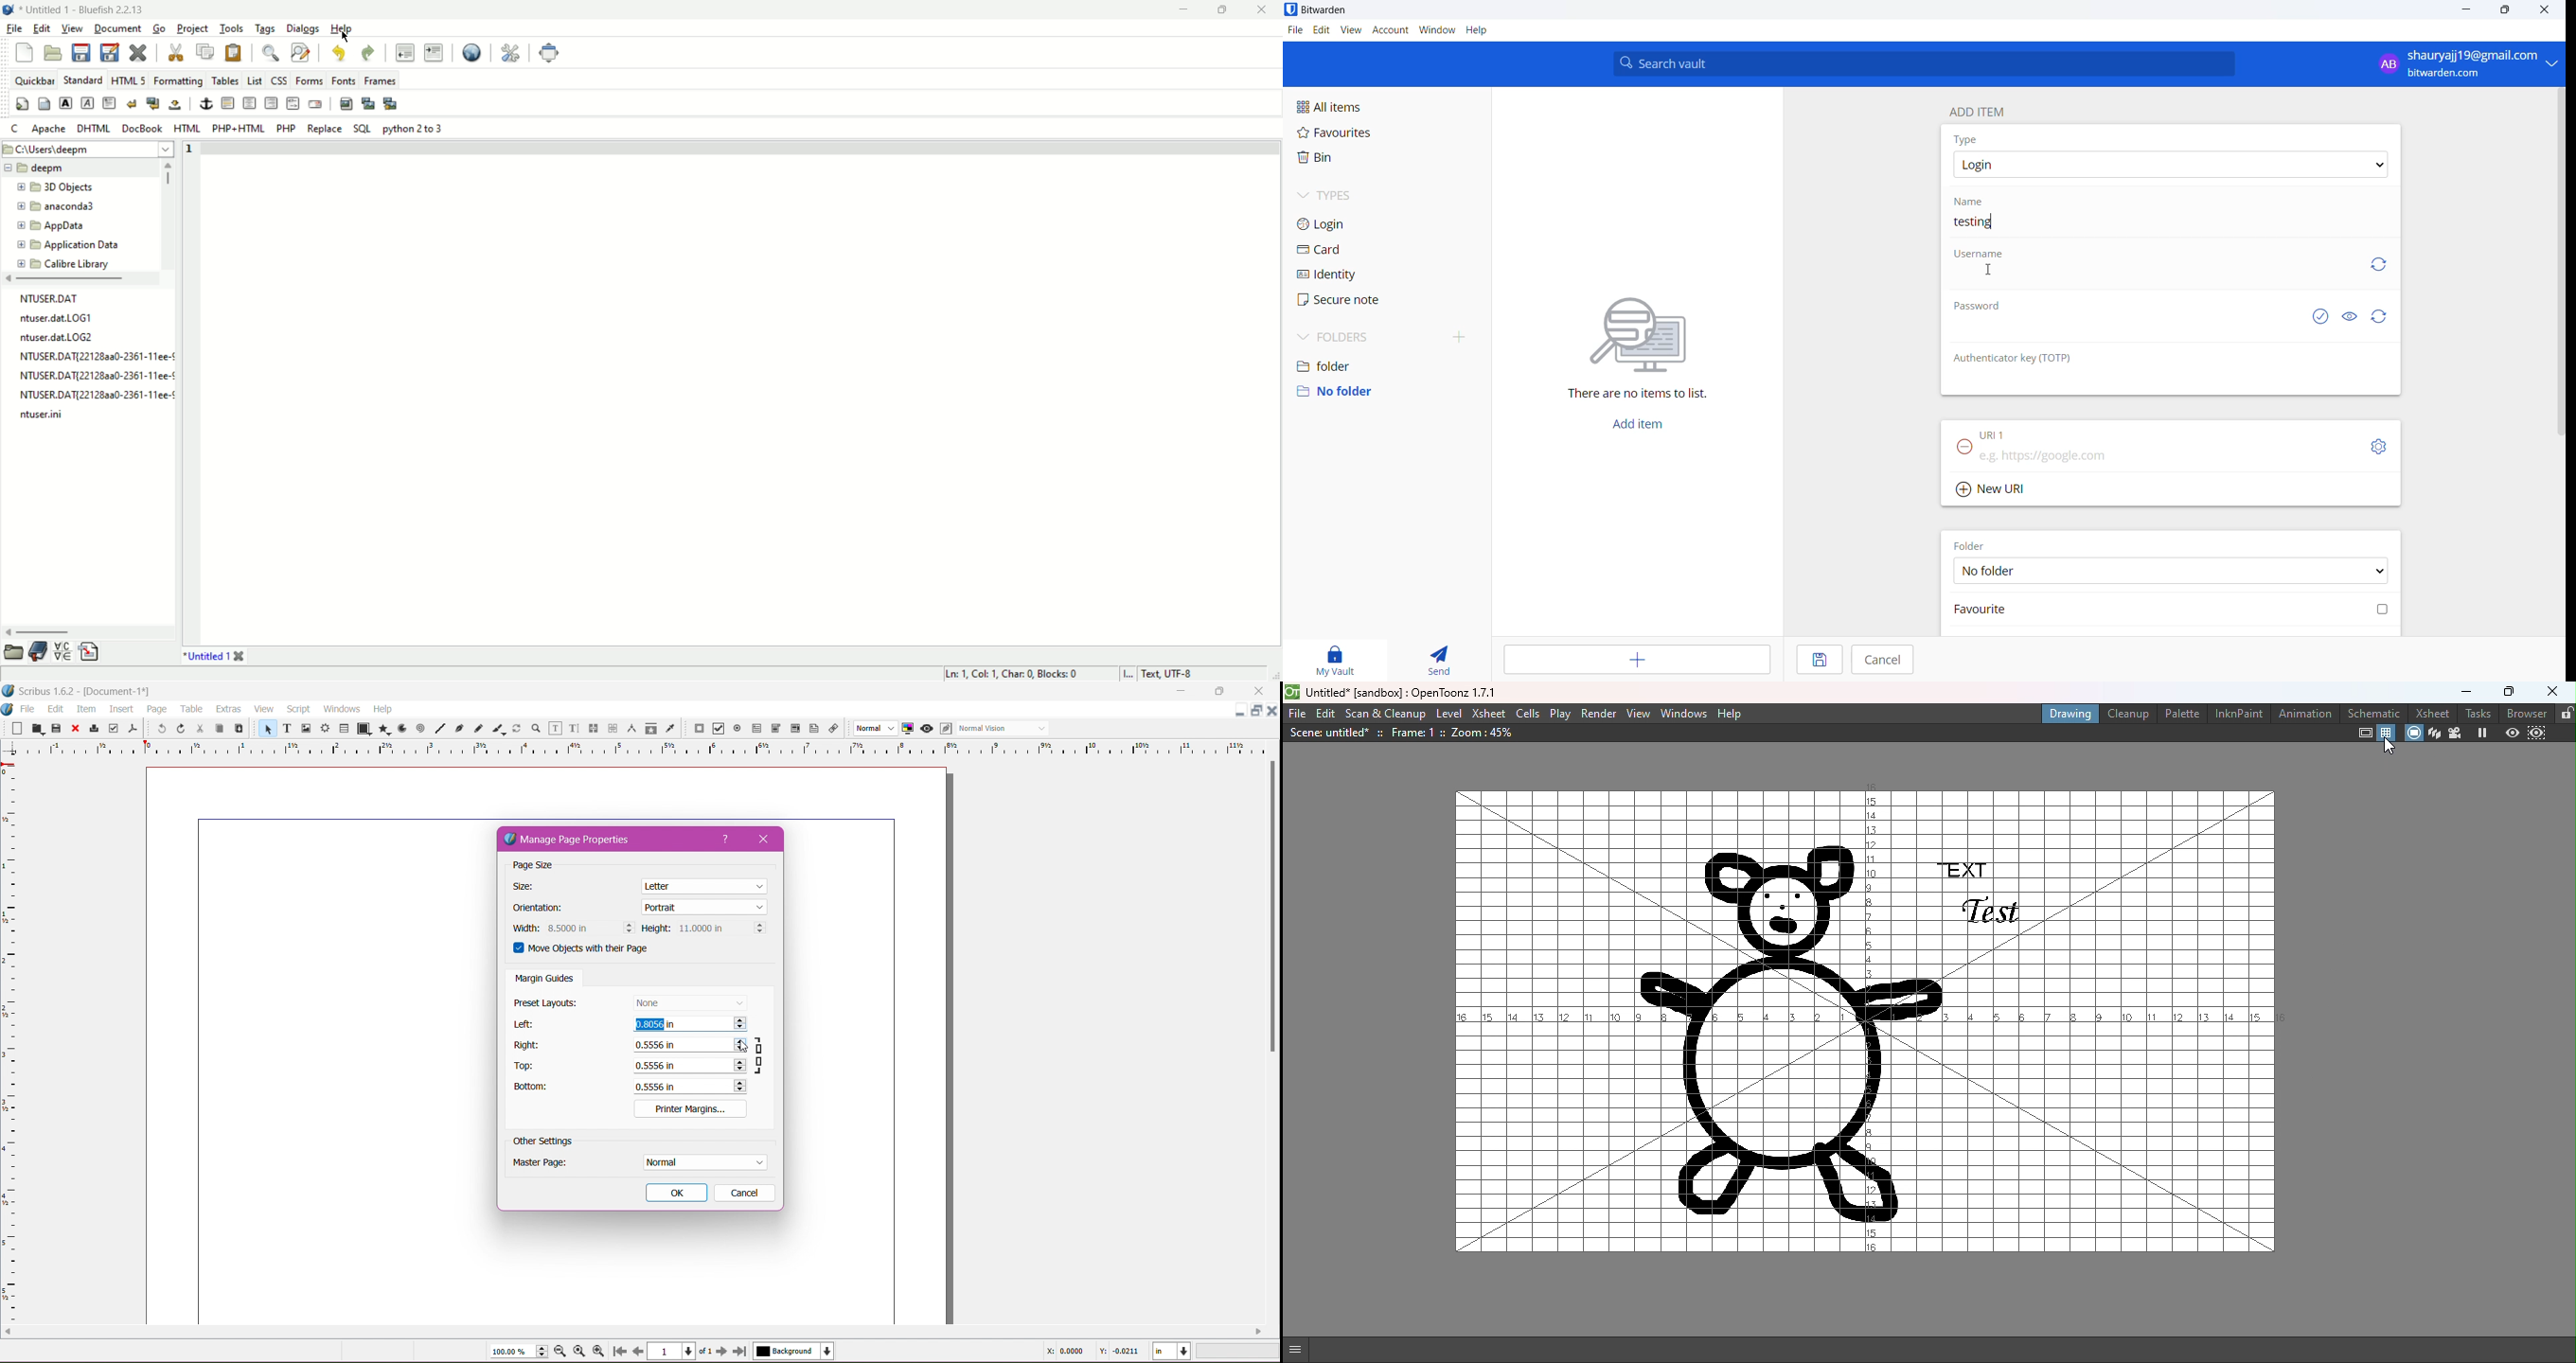 The height and width of the screenshot is (1372, 2576). What do you see at coordinates (323, 130) in the screenshot?
I see `Replace` at bounding box center [323, 130].